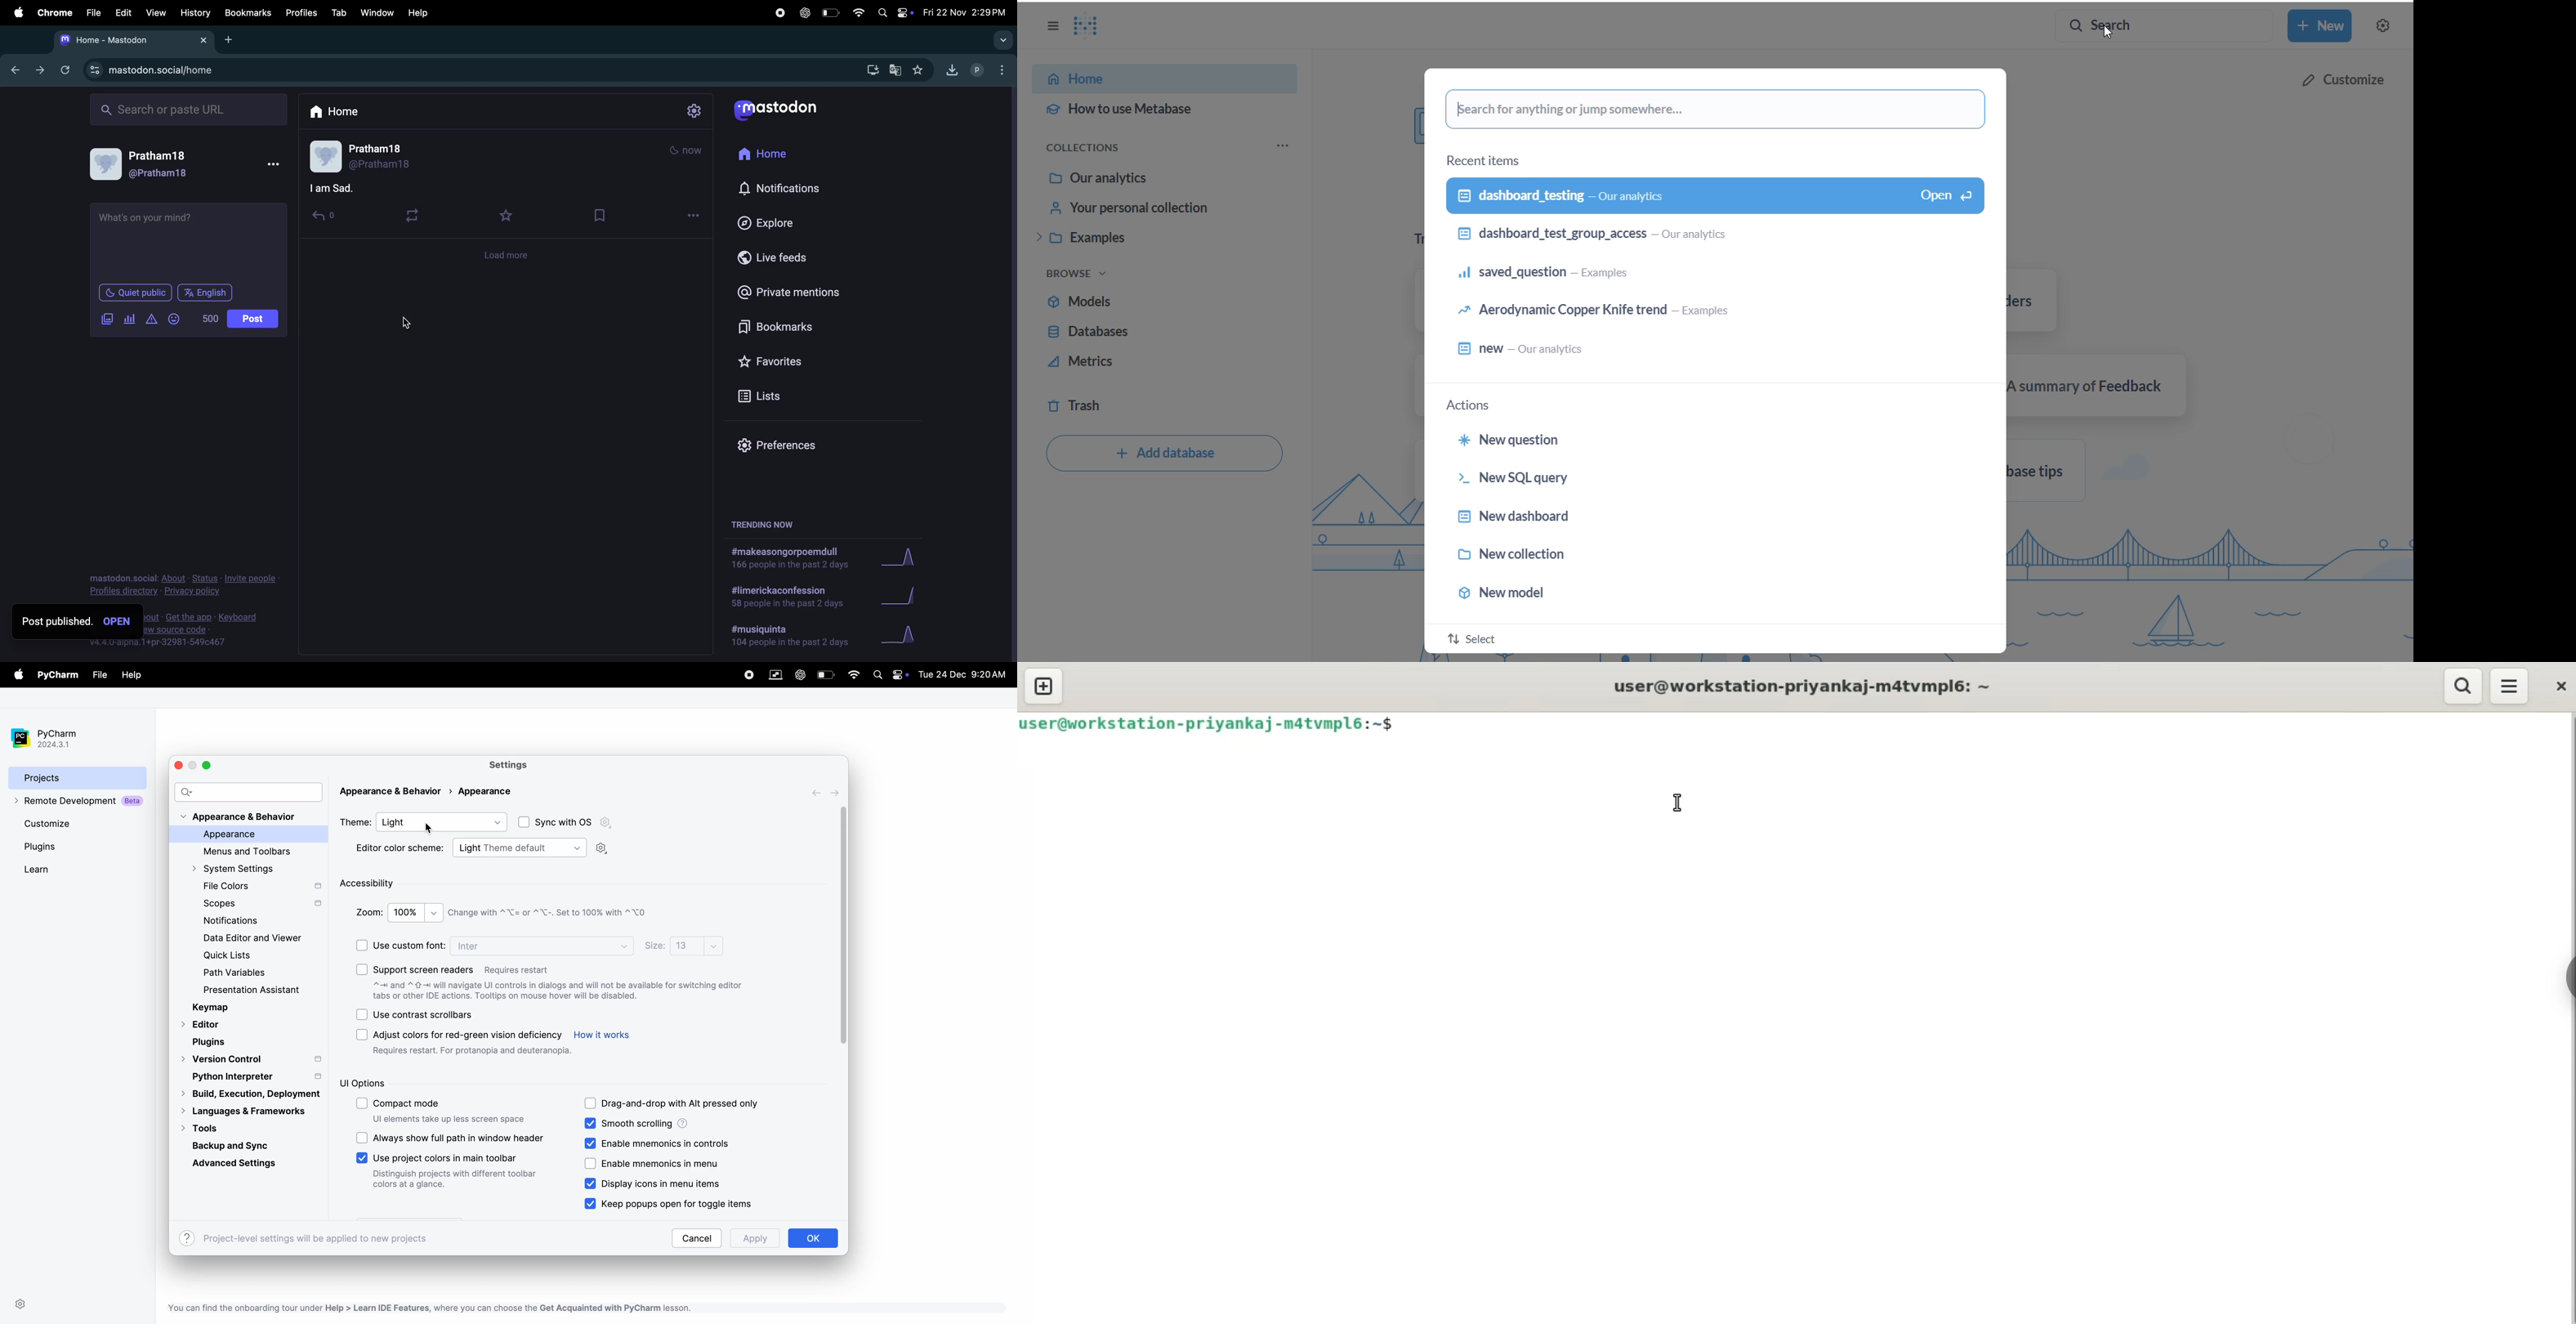 This screenshot has height=1344, width=2576. Describe the element at coordinates (1140, 362) in the screenshot. I see `metrics` at that location.